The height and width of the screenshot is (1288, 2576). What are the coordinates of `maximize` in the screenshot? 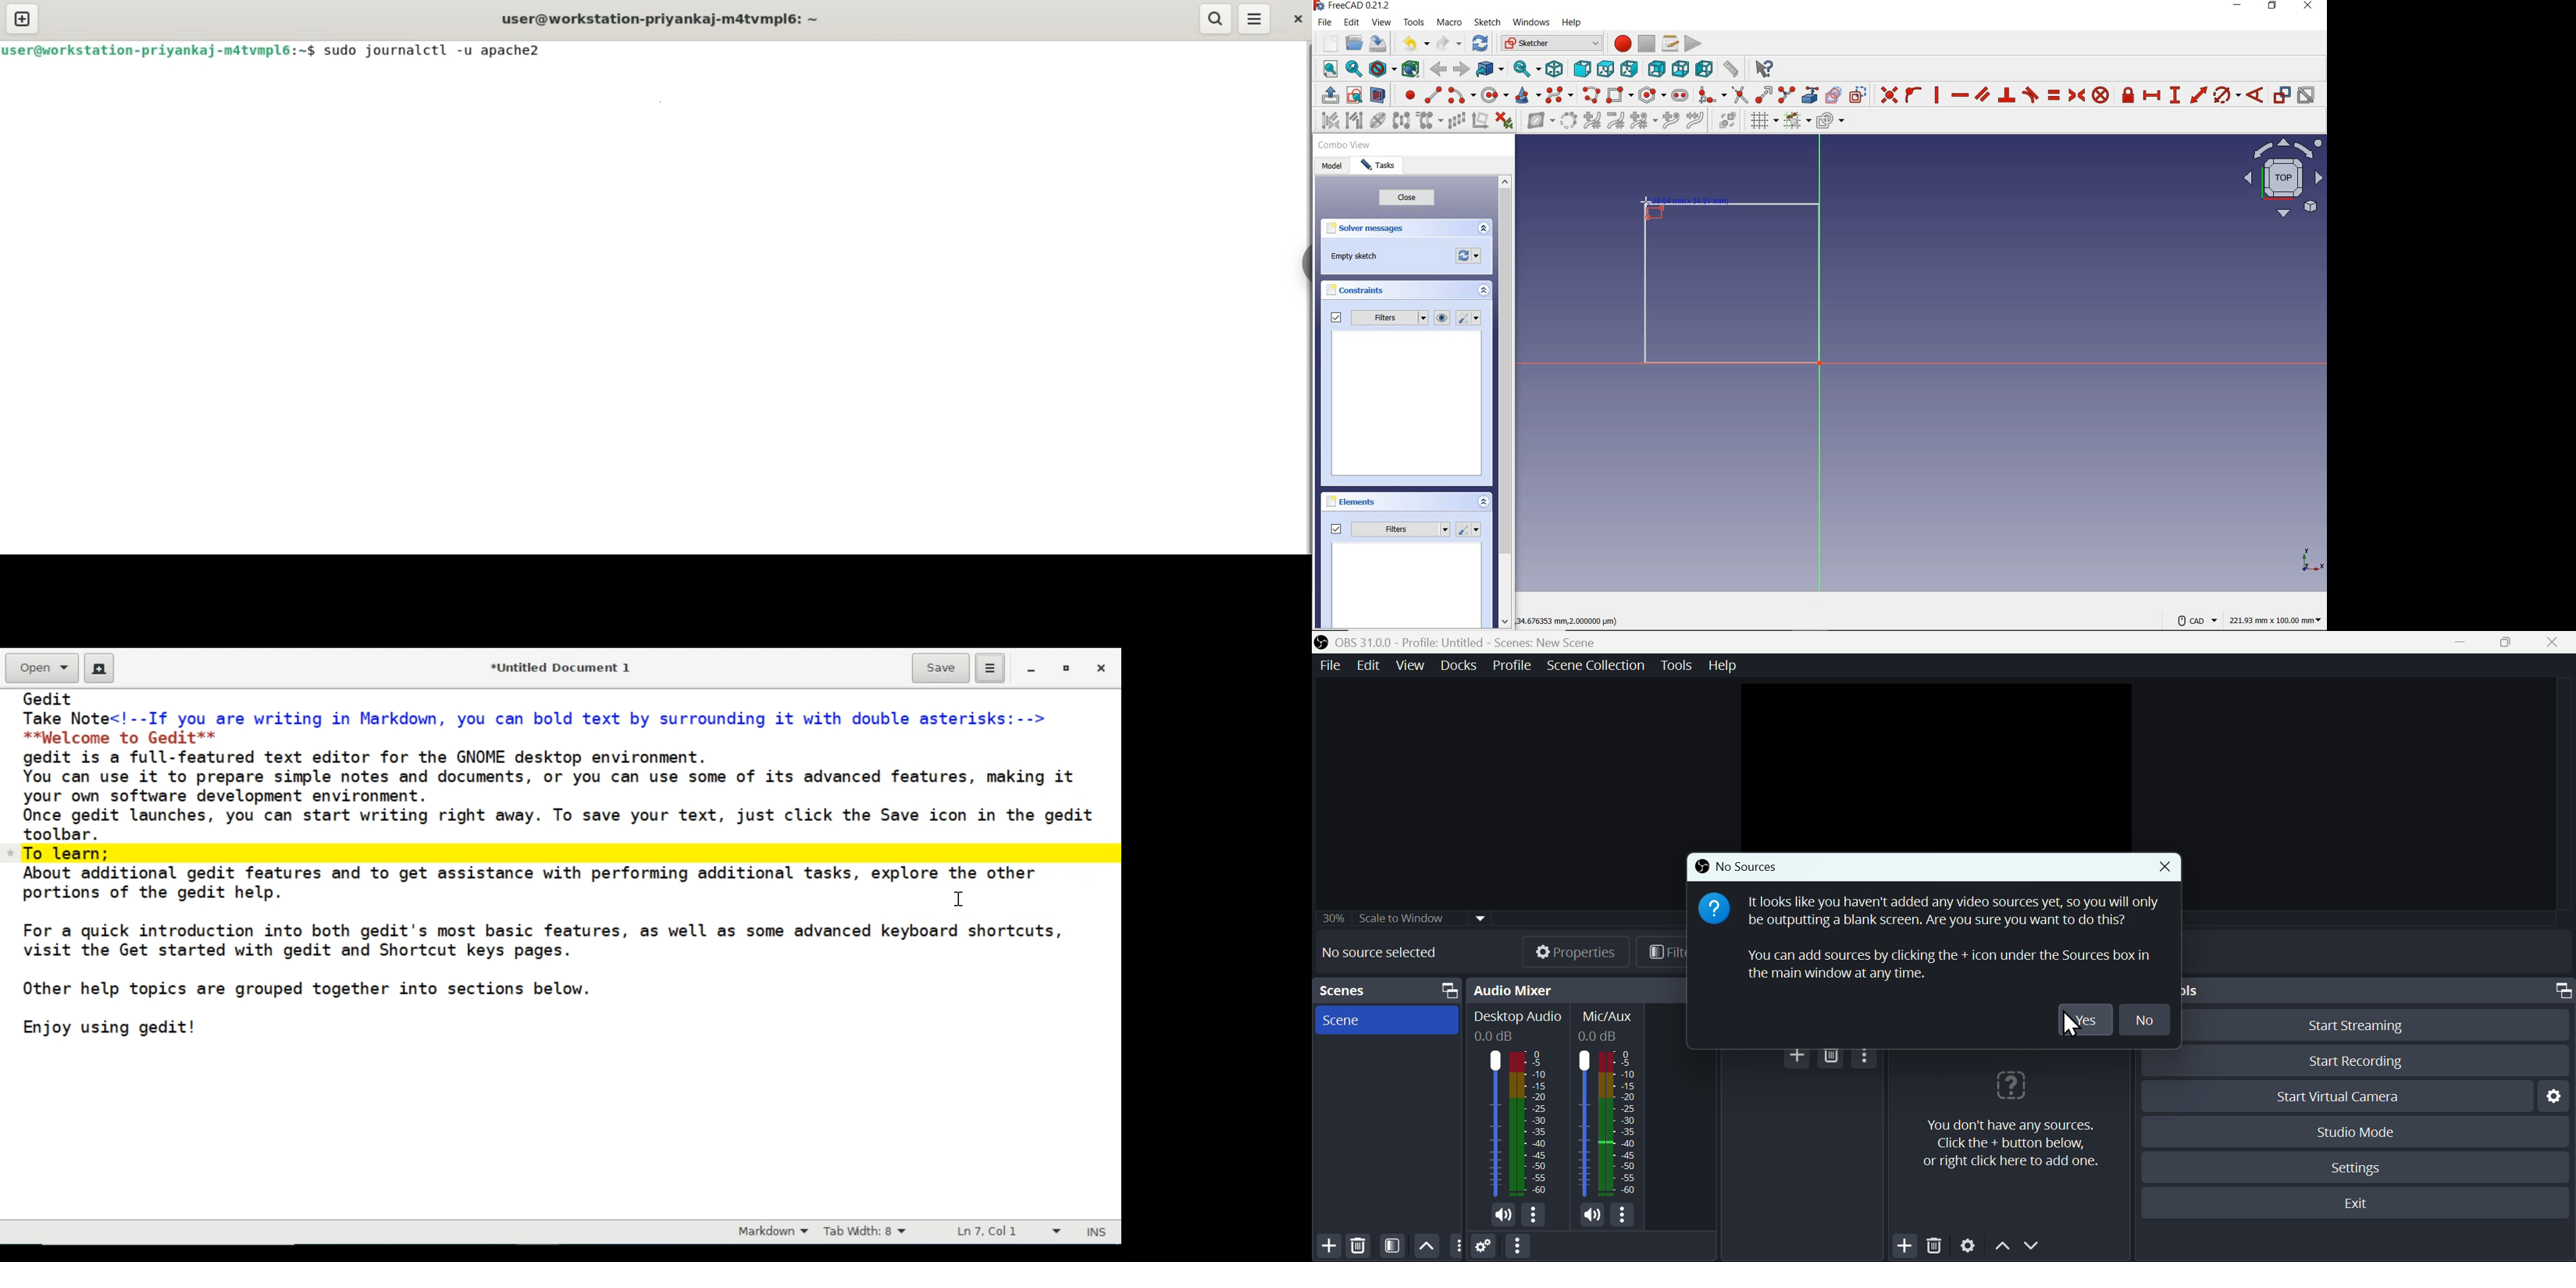 It's located at (2561, 990).